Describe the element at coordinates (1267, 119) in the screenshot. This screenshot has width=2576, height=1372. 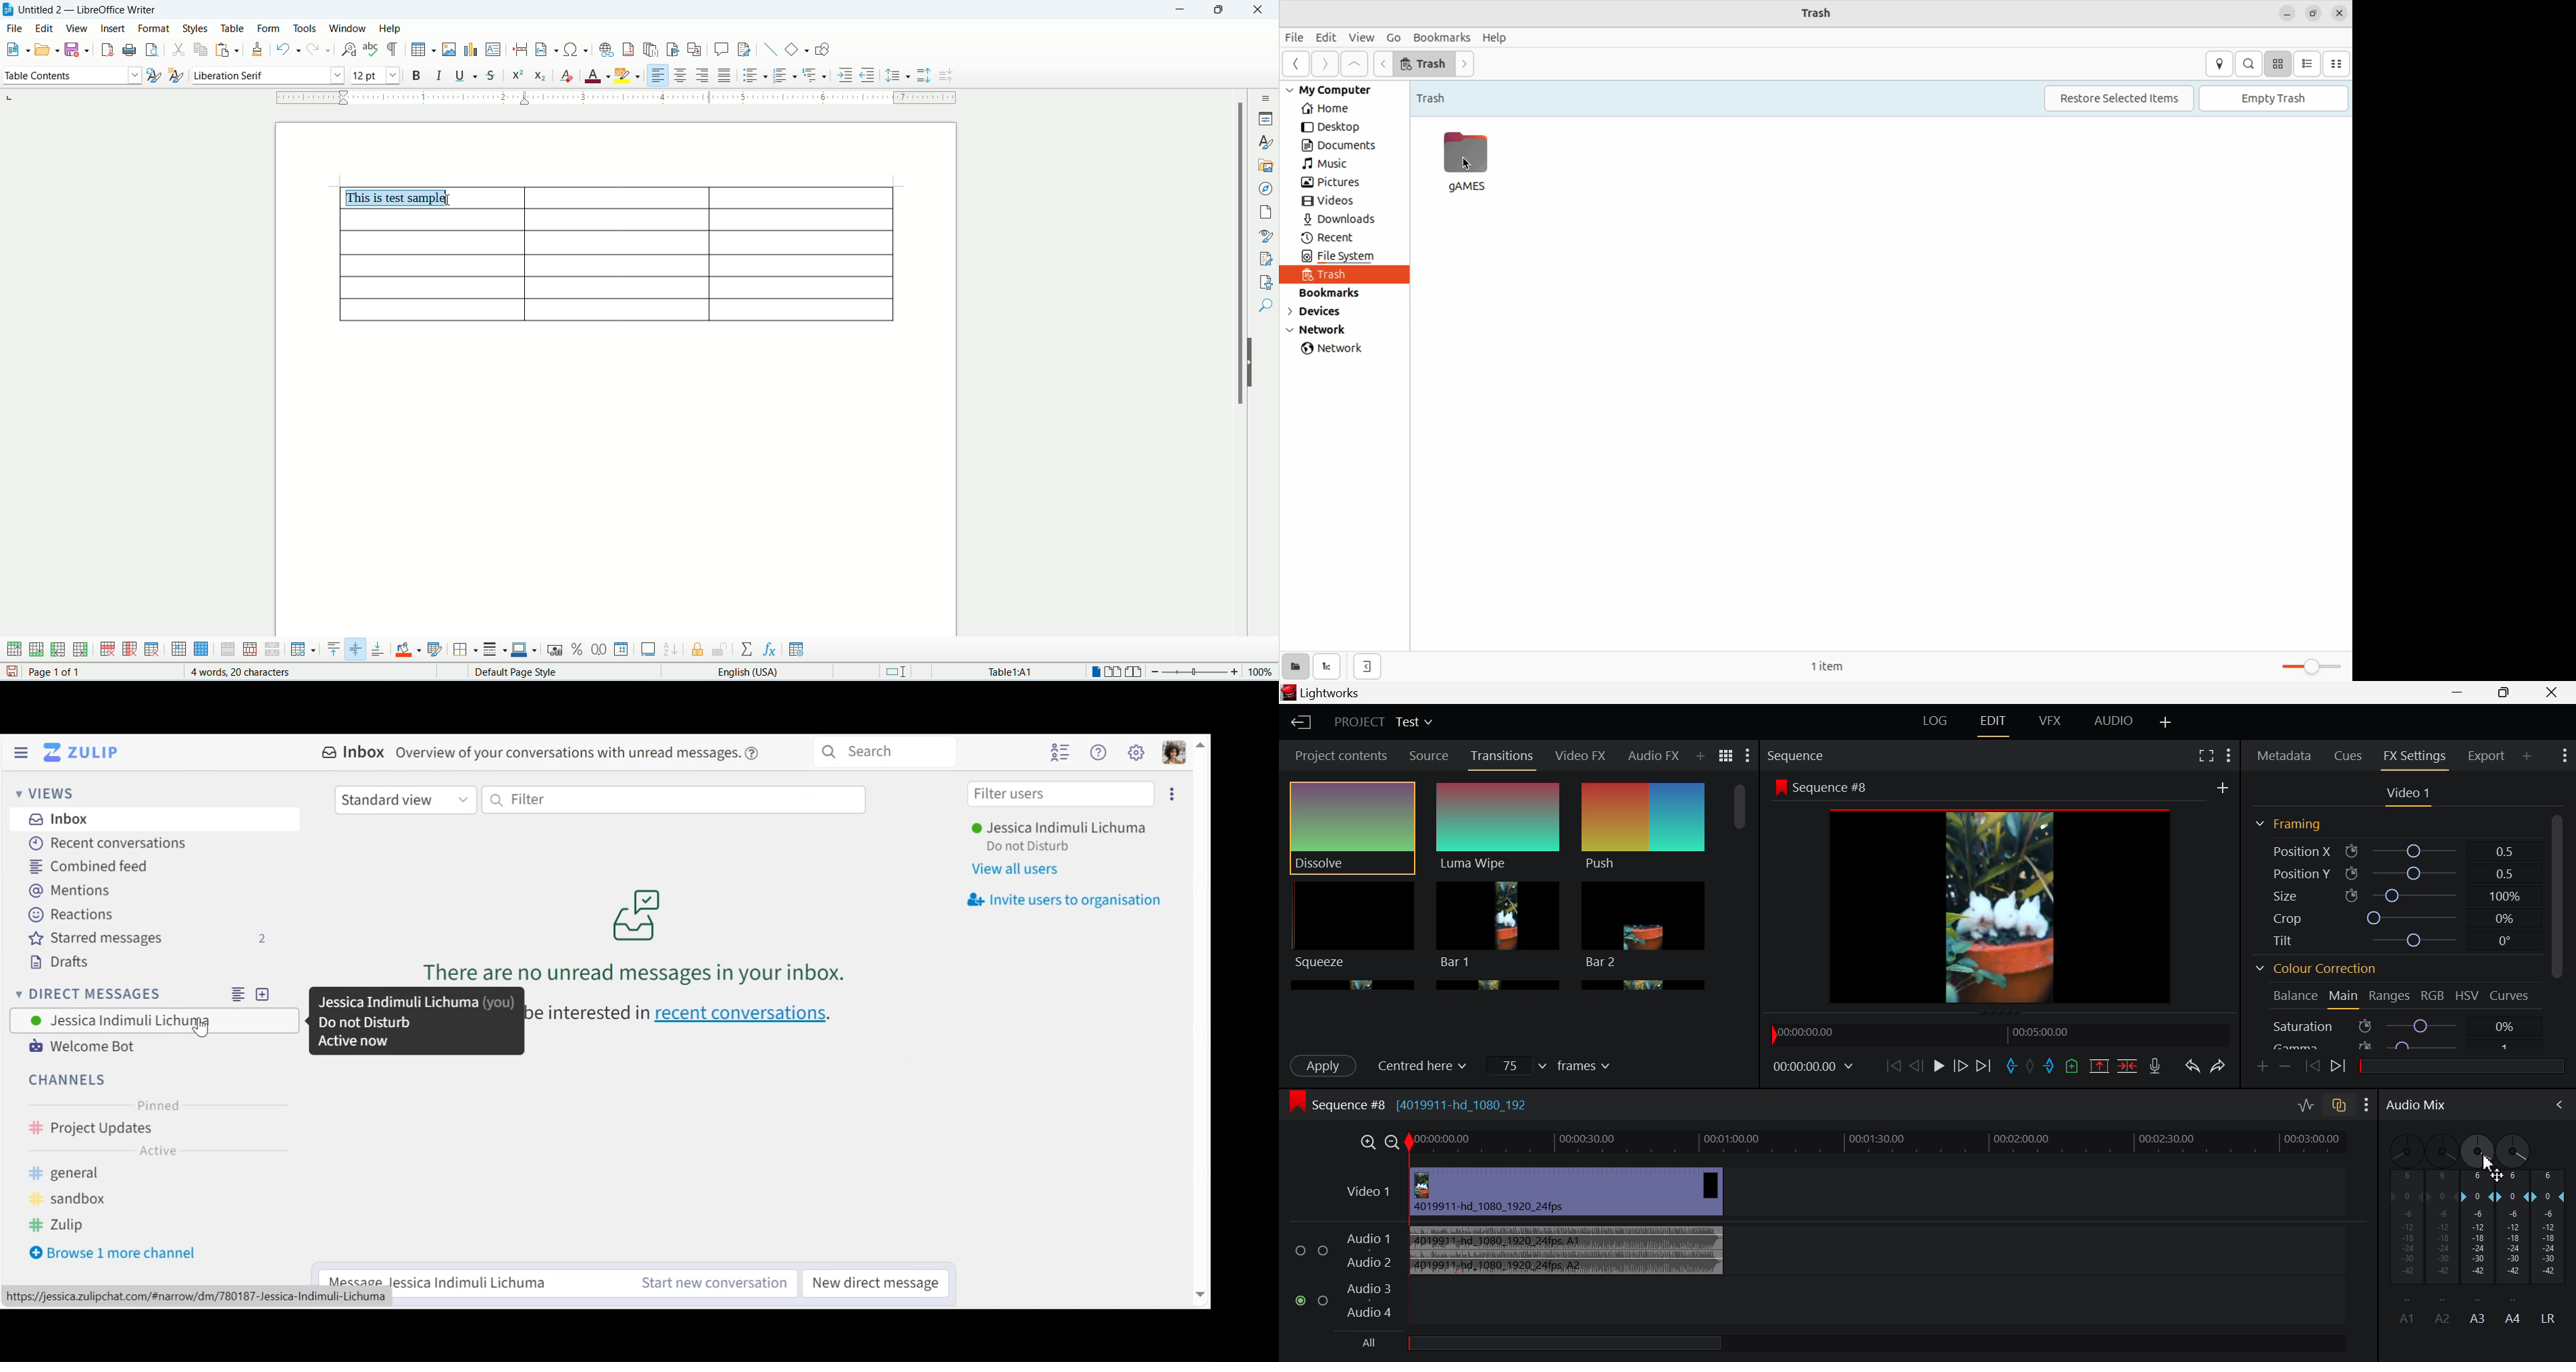
I see `properties` at that location.